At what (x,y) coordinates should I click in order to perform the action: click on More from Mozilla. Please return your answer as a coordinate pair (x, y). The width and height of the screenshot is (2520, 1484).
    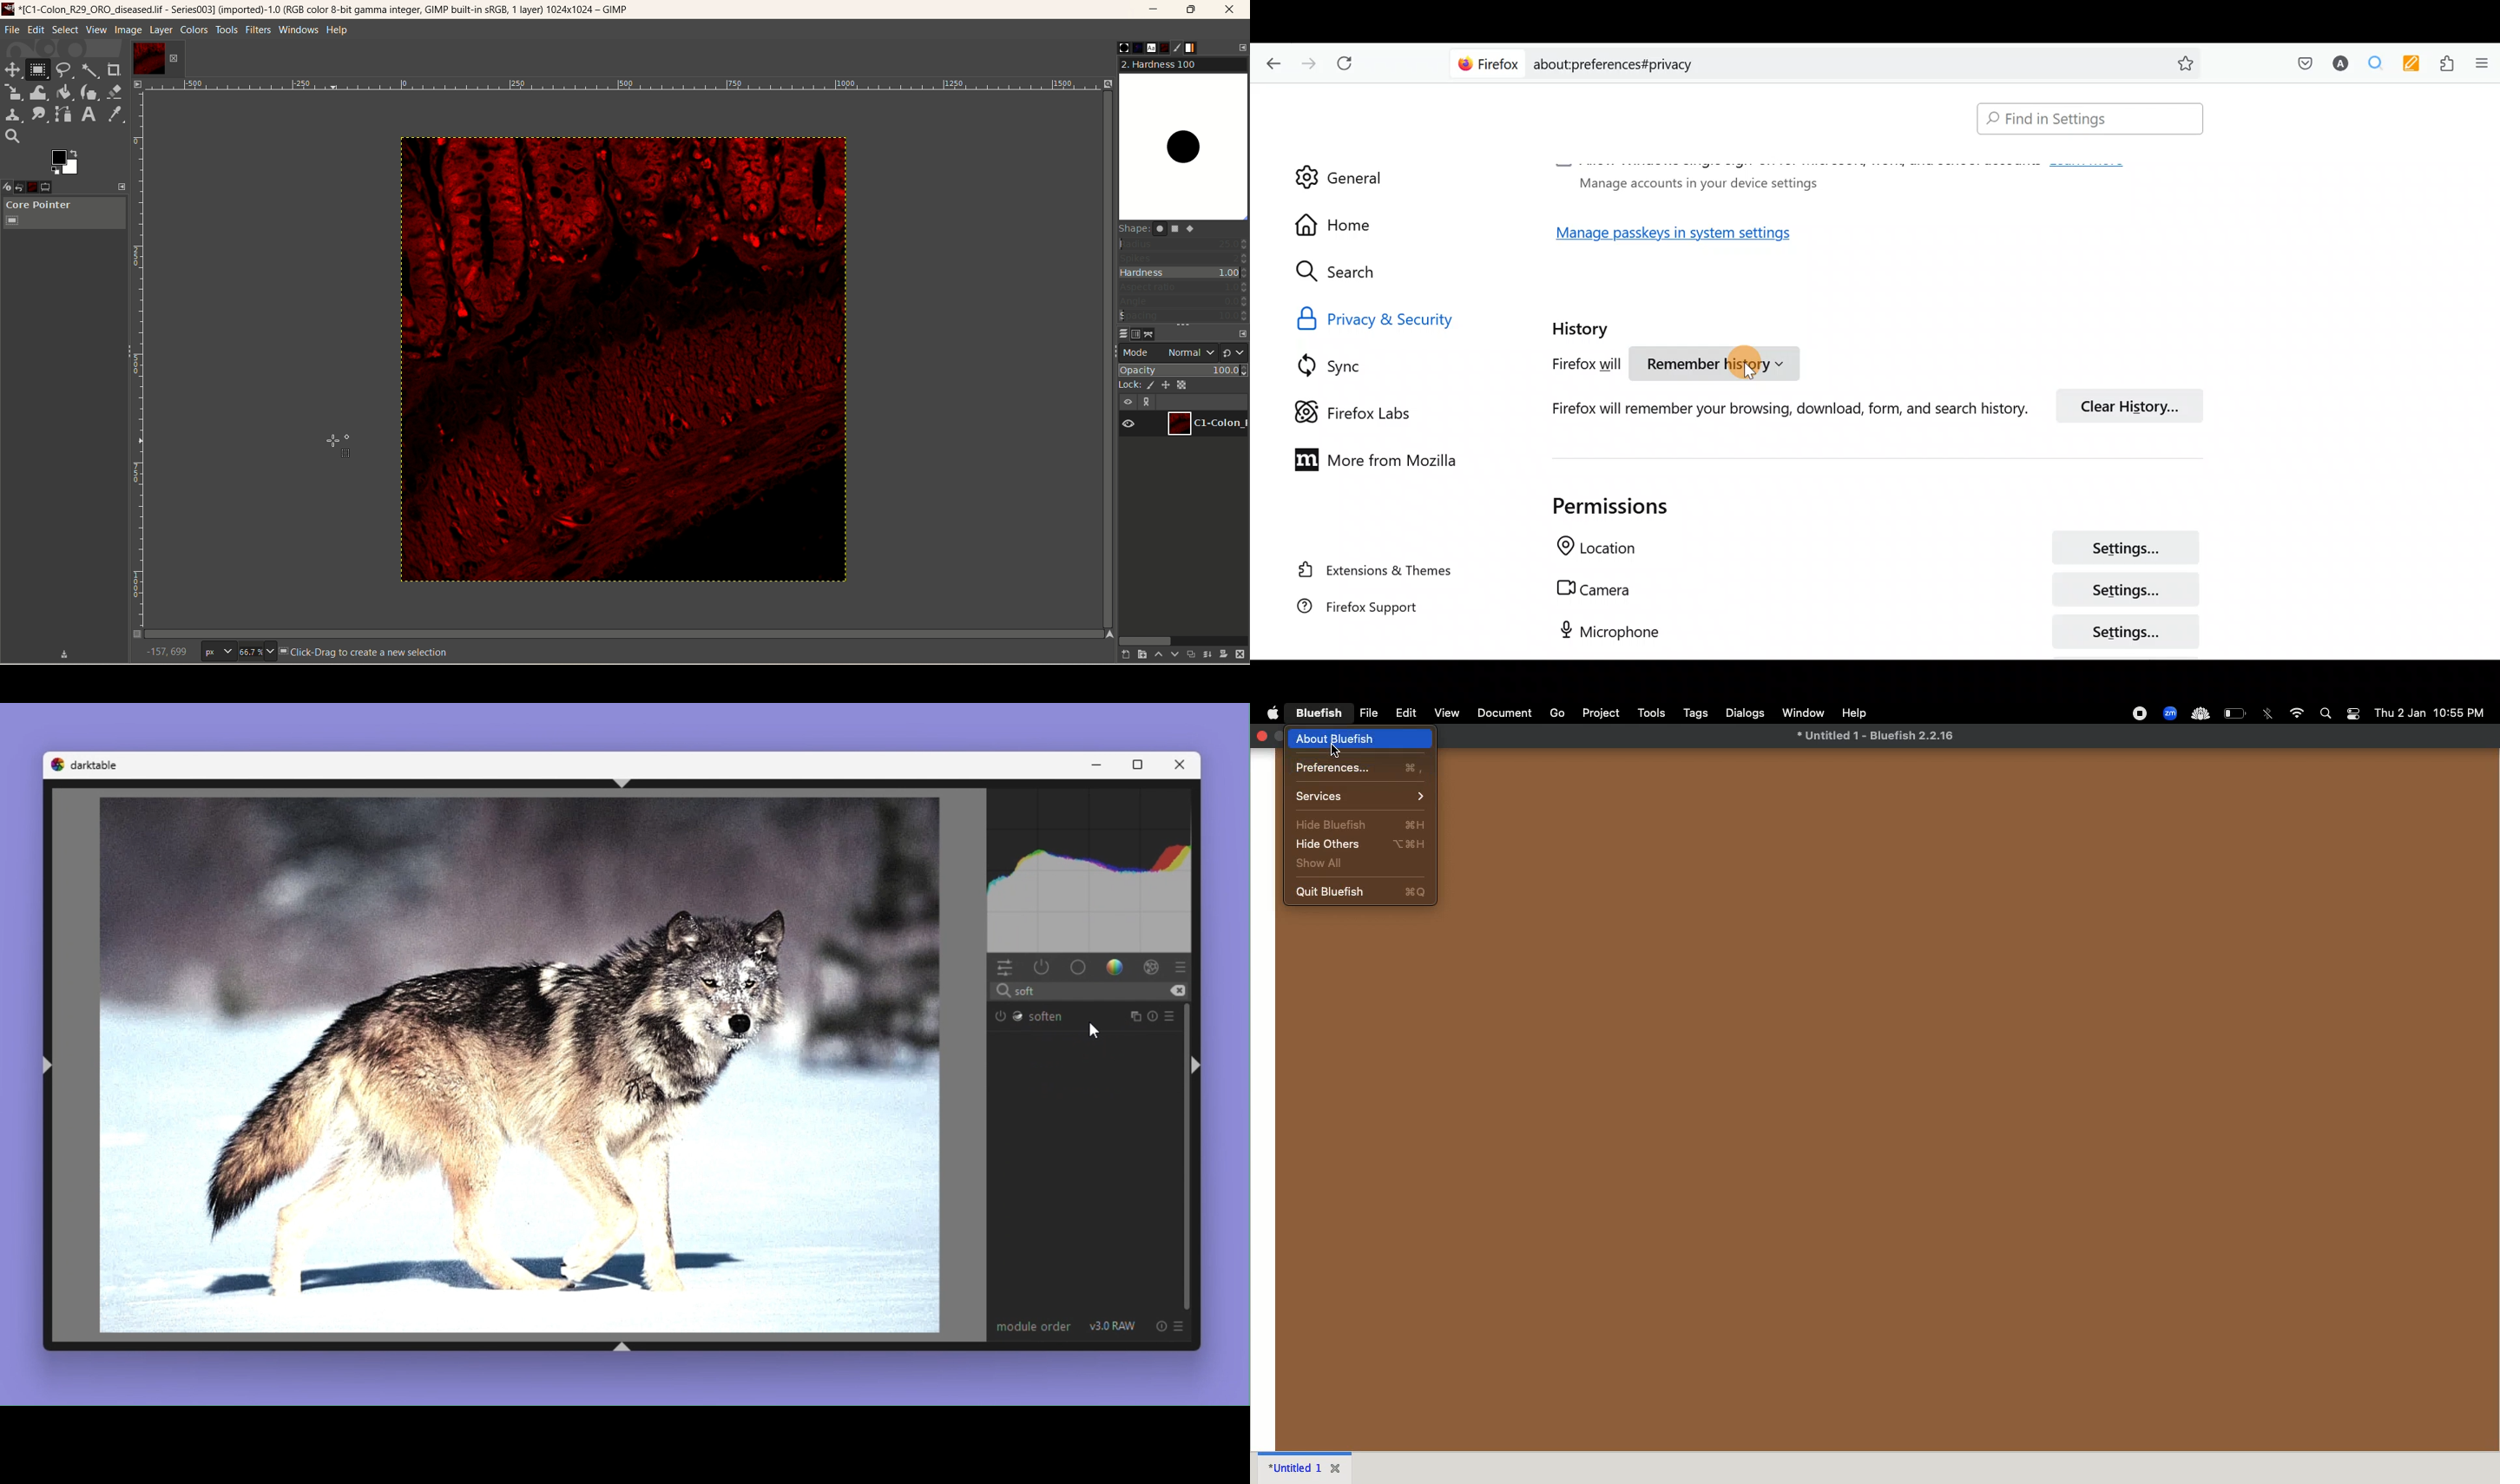
    Looking at the image, I should click on (1369, 458).